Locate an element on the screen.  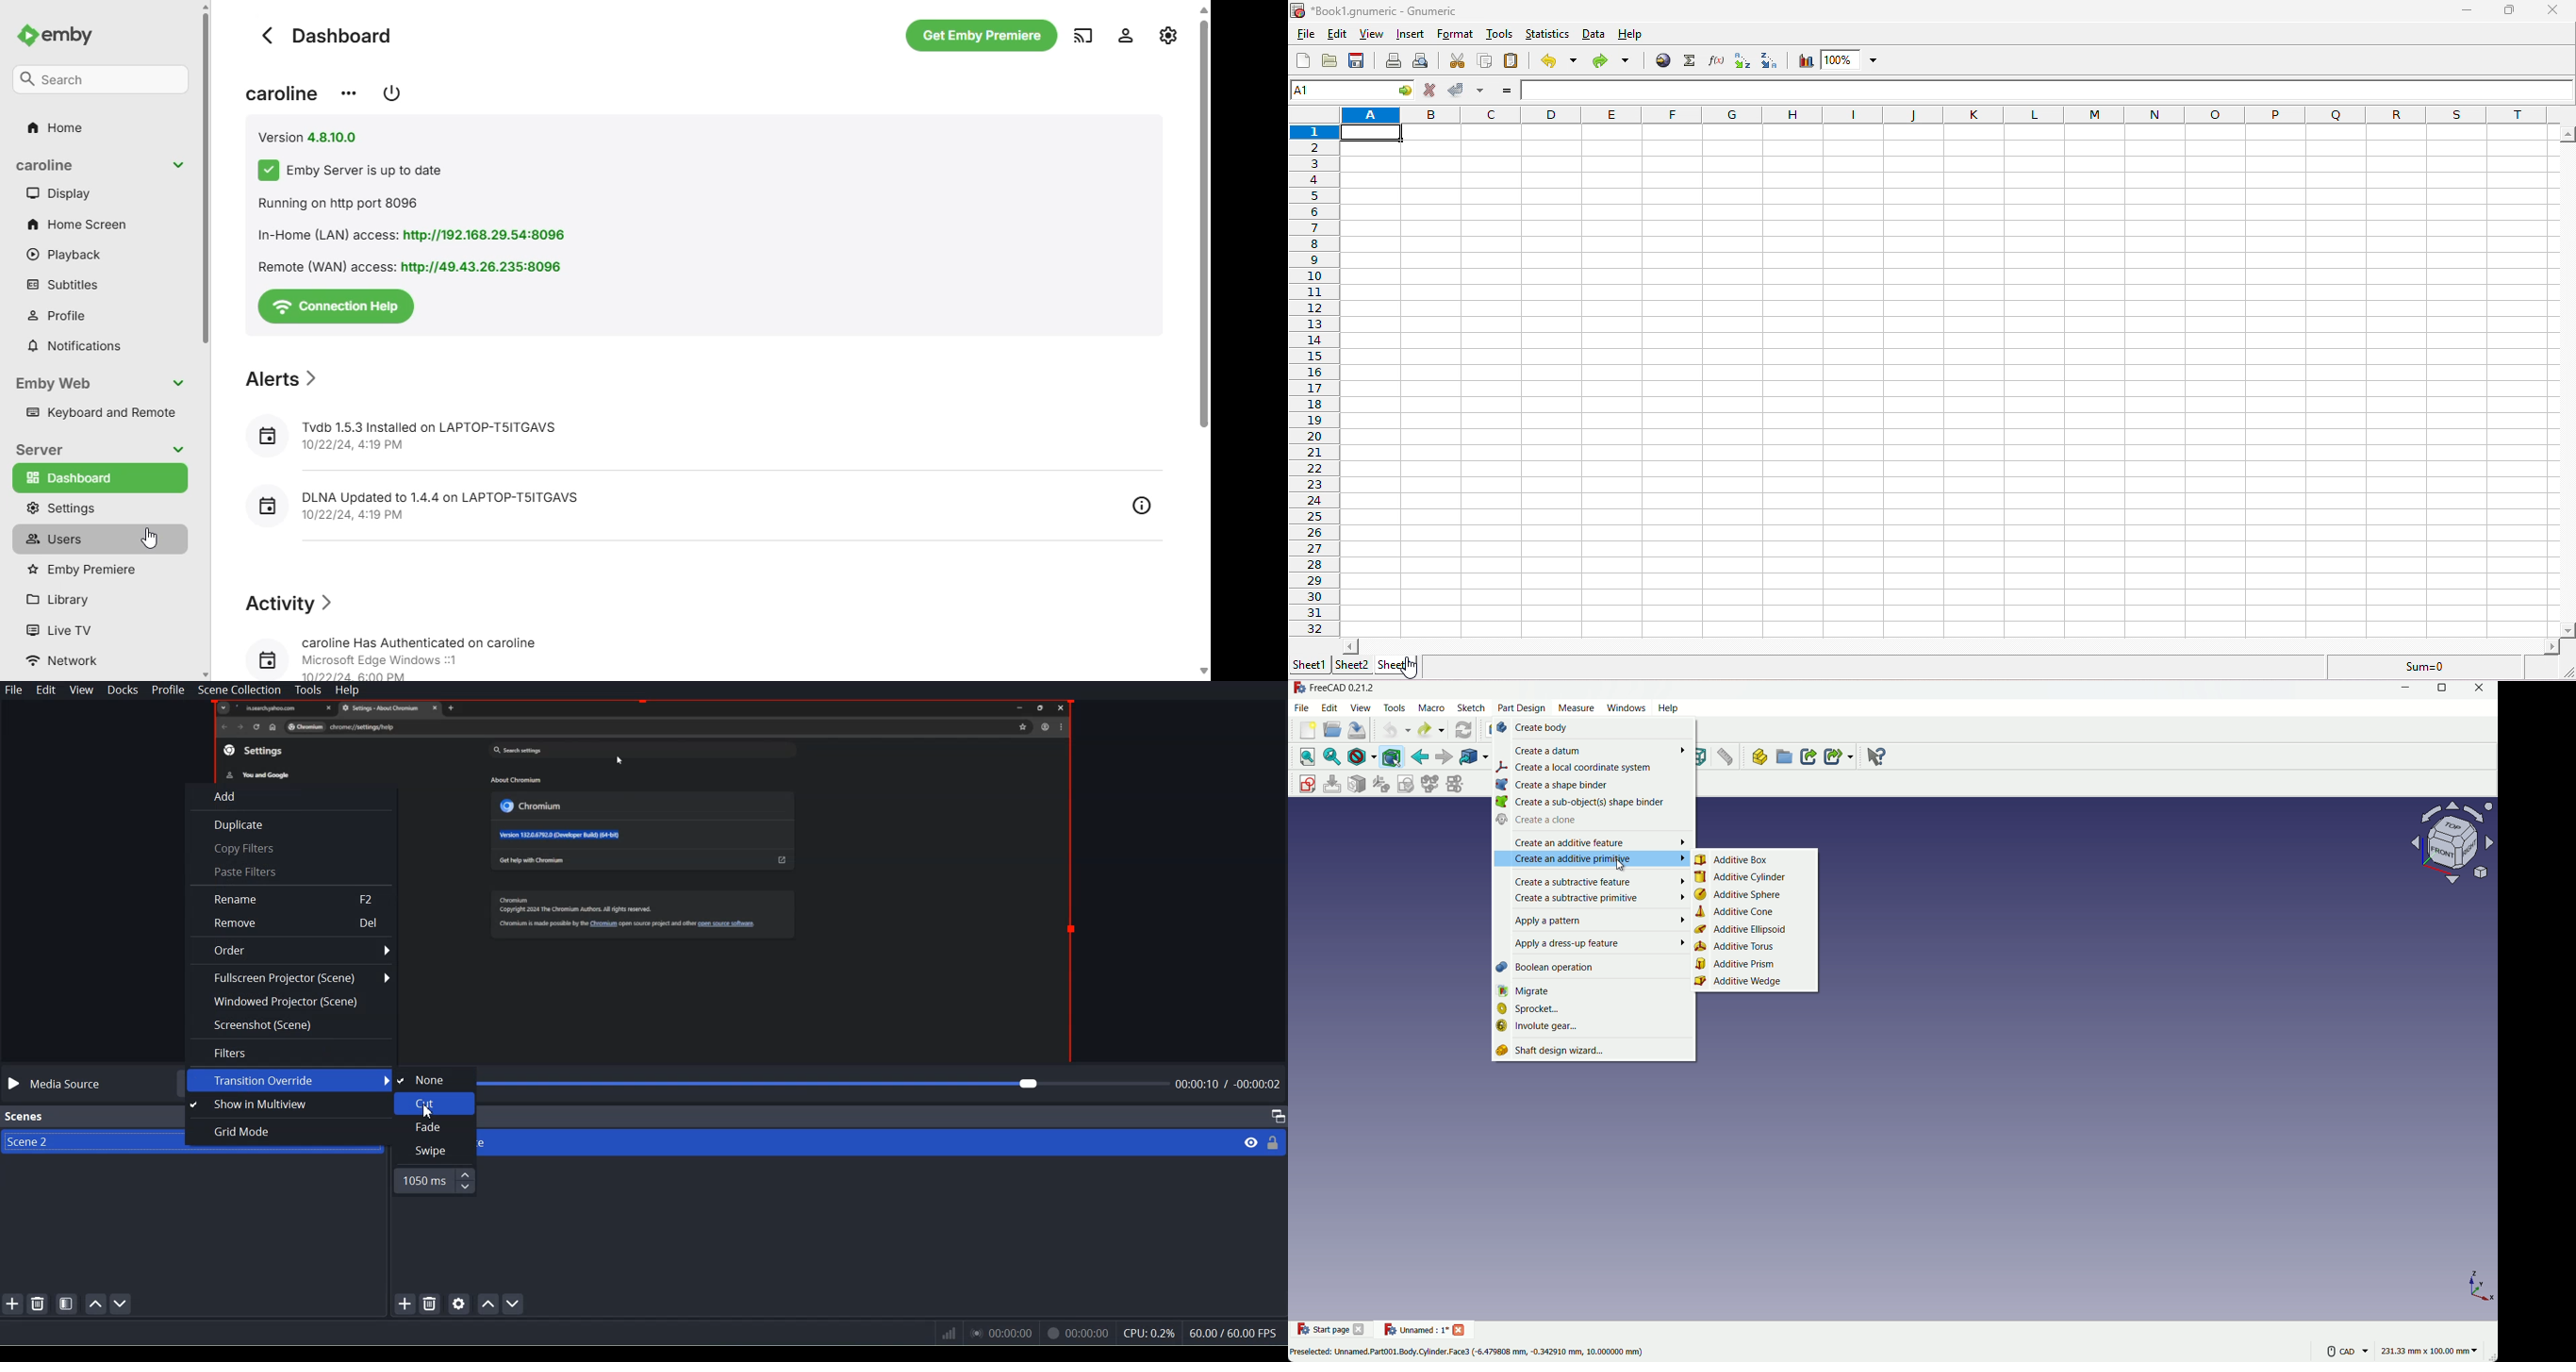
Scenes is located at coordinates (24, 1117).